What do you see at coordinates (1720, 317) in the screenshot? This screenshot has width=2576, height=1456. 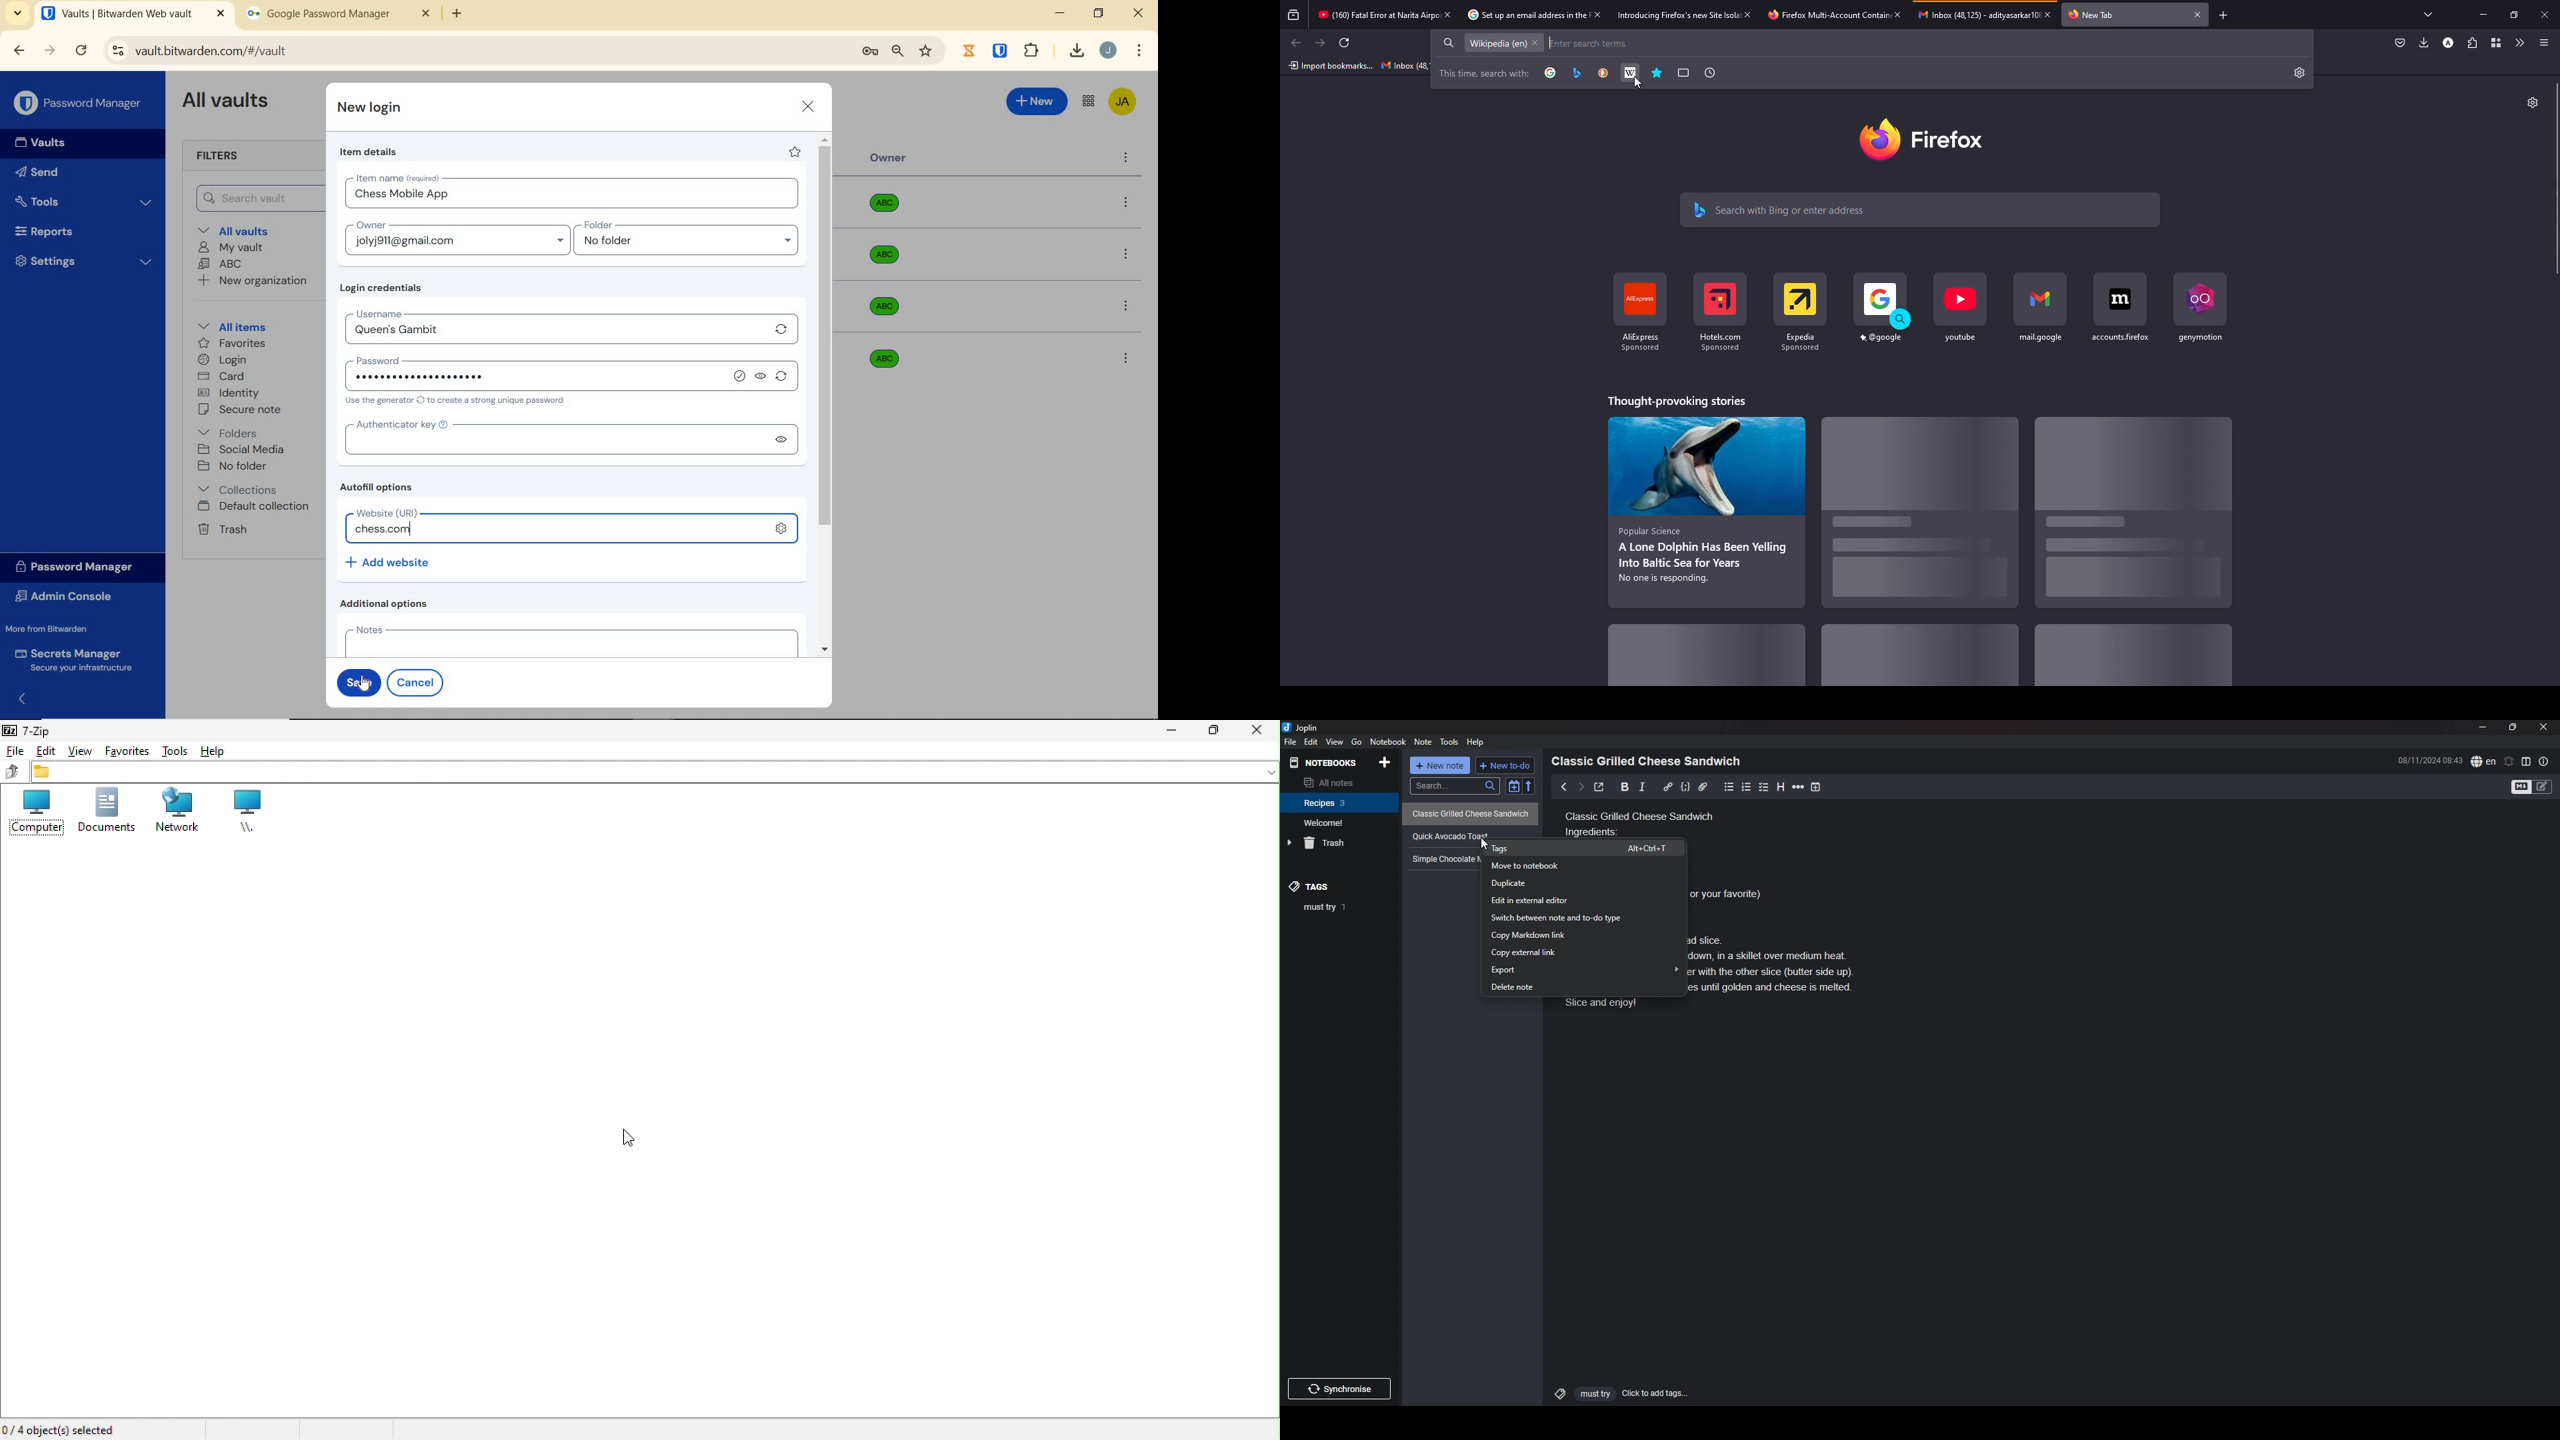 I see `shortcut` at bounding box center [1720, 317].